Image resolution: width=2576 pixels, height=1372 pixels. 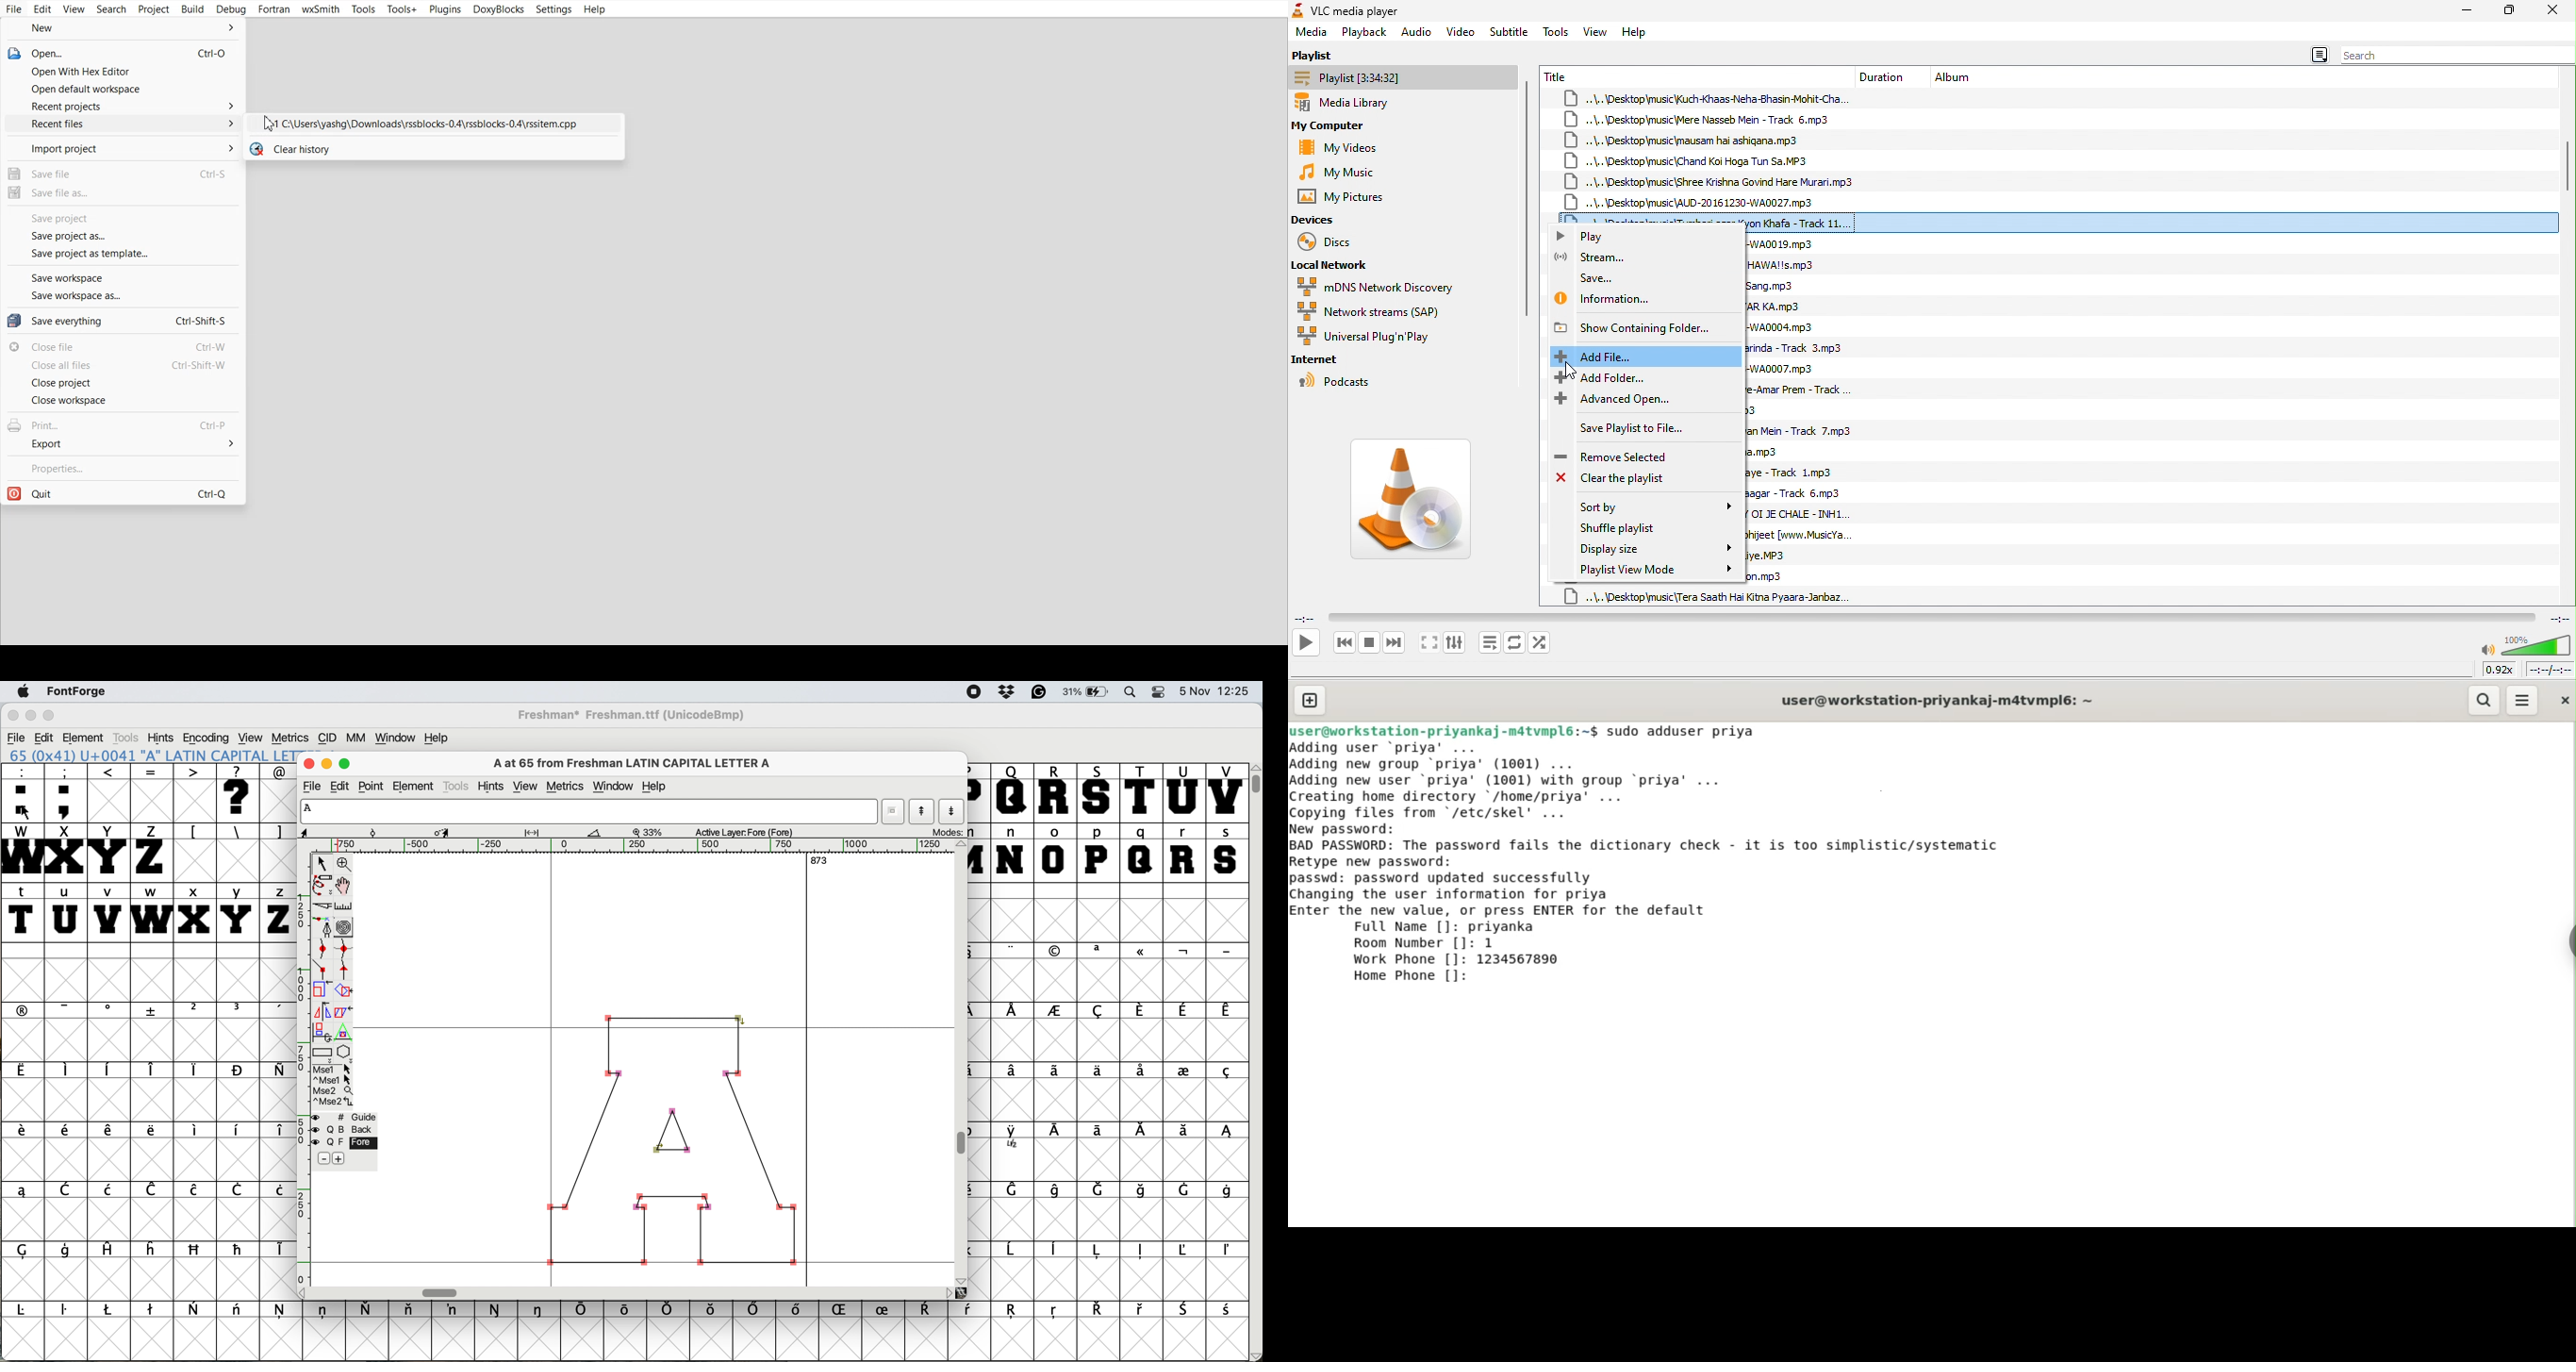 What do you see at coordinates (1767, 453) in the screenshot?
I see `..\..\Desktop\music\4 Na jiya lage na.mp3` at bounding box center [1767, 453].